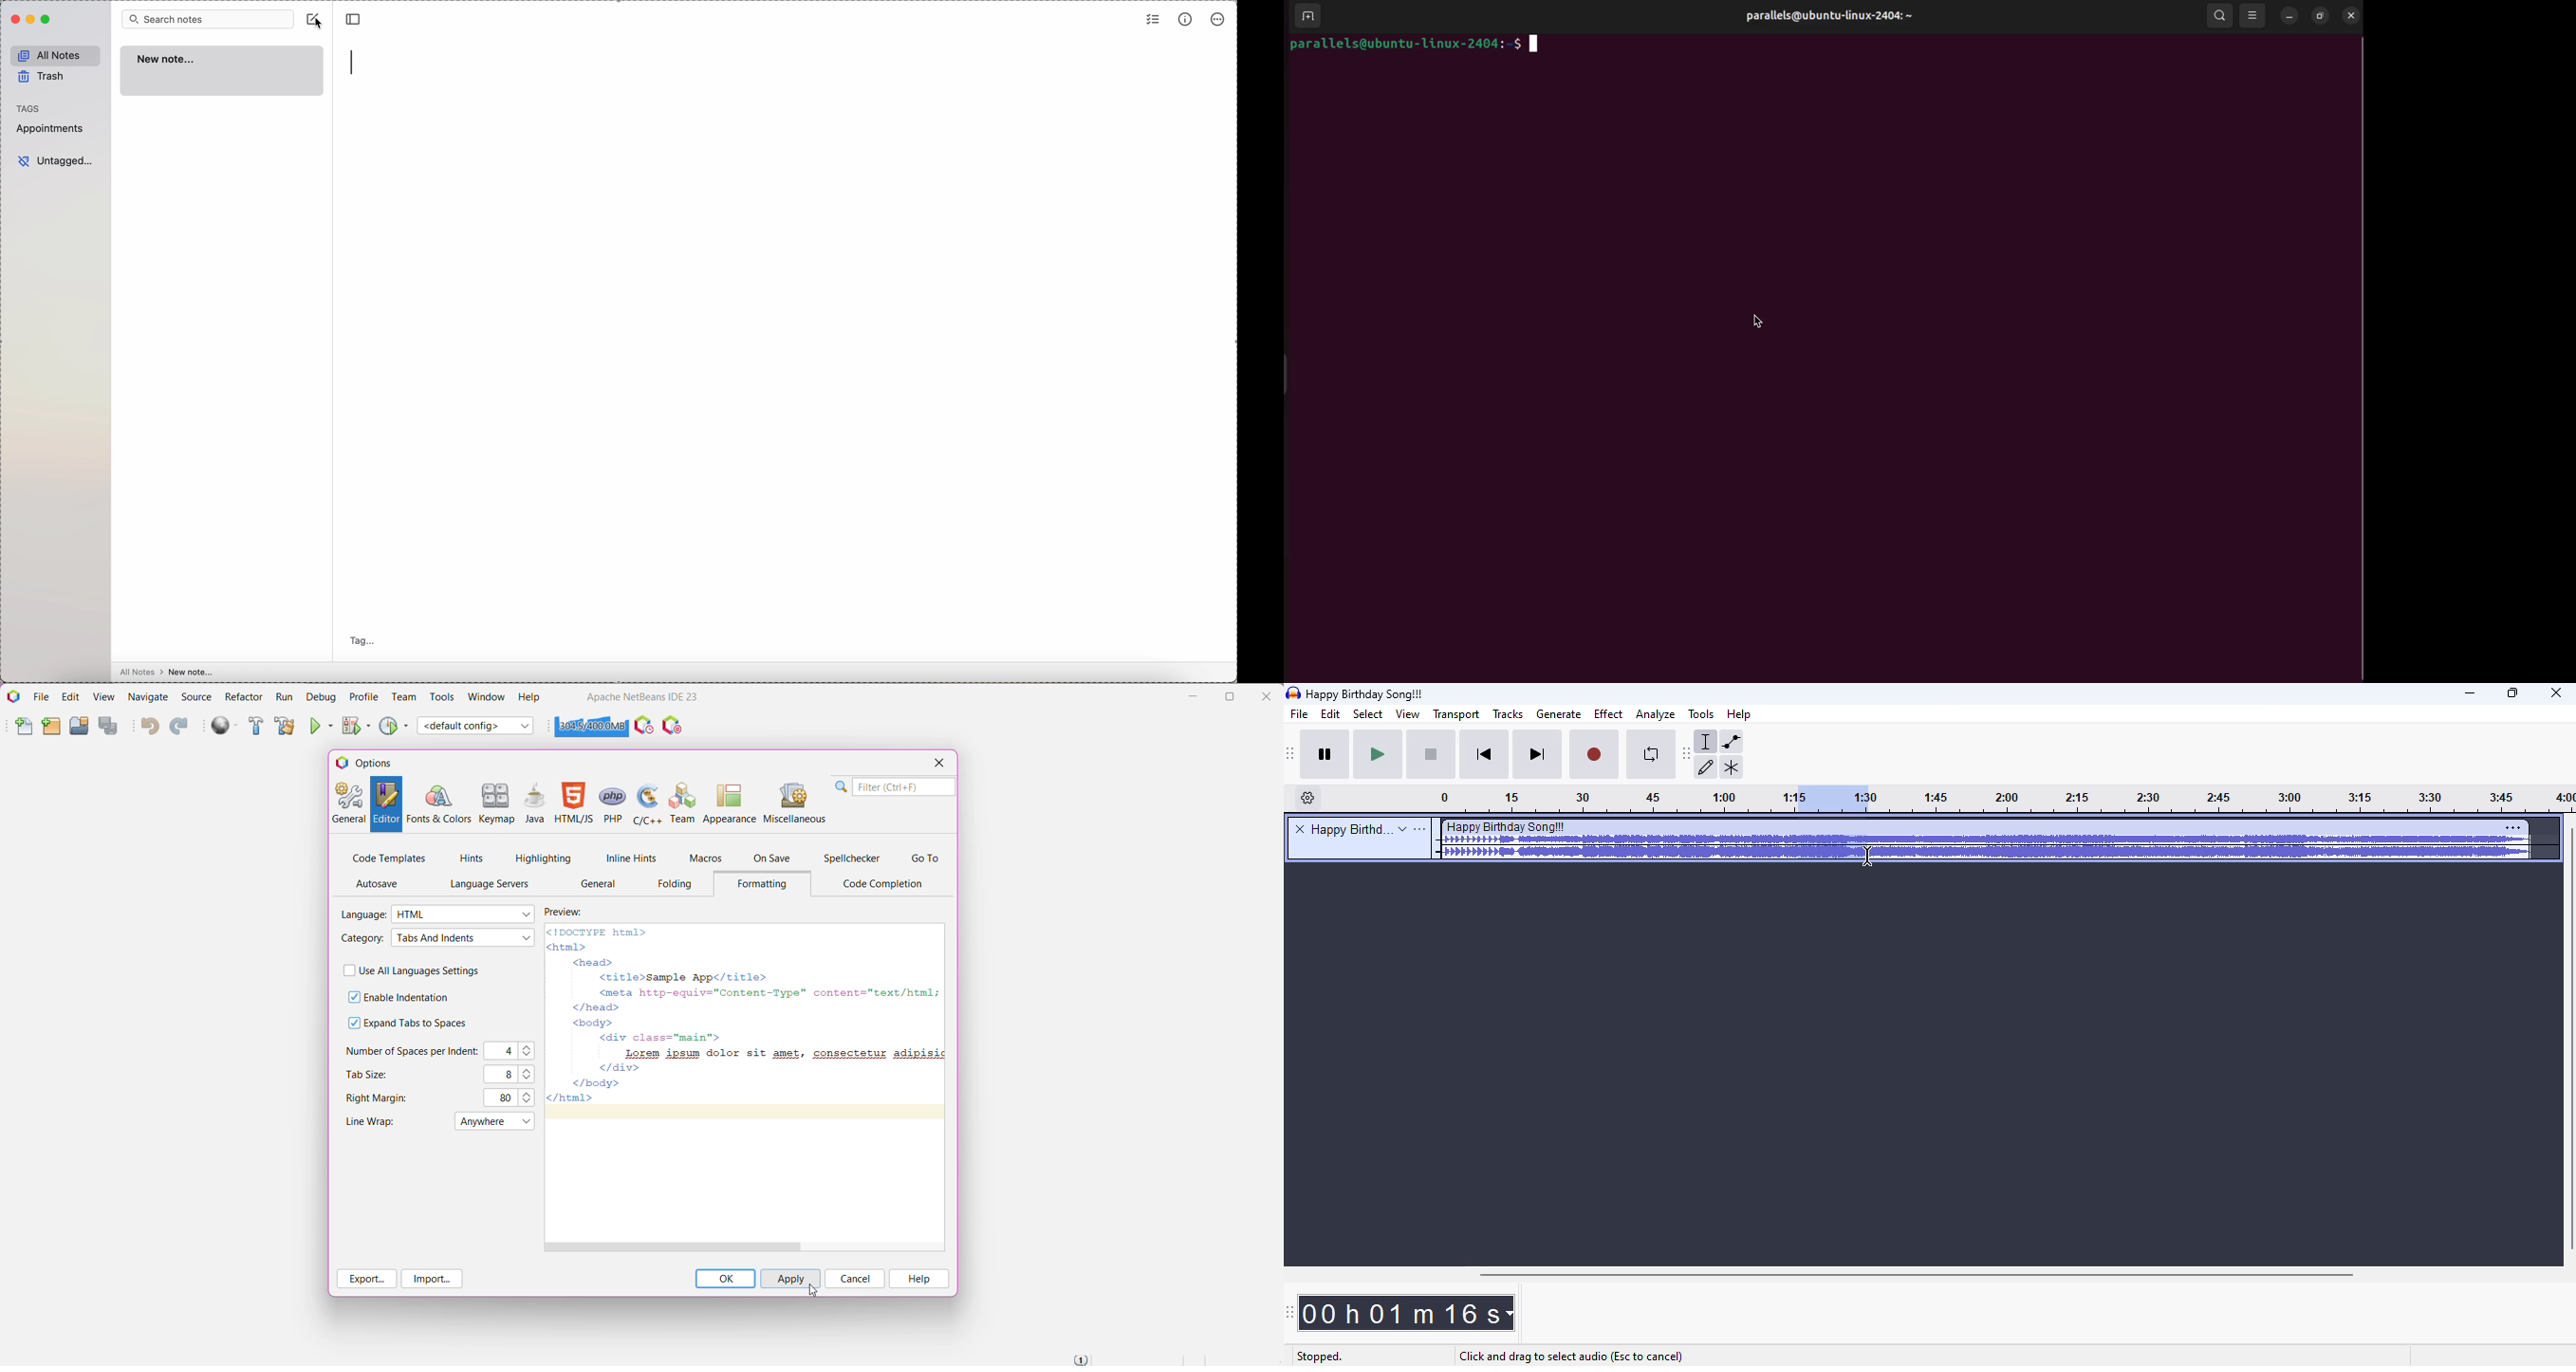 The width and height of the screenshot is (2576, 1372). Describe the element at coordinates (2291, 17) in the screenshot. I see `minimize` at that location.